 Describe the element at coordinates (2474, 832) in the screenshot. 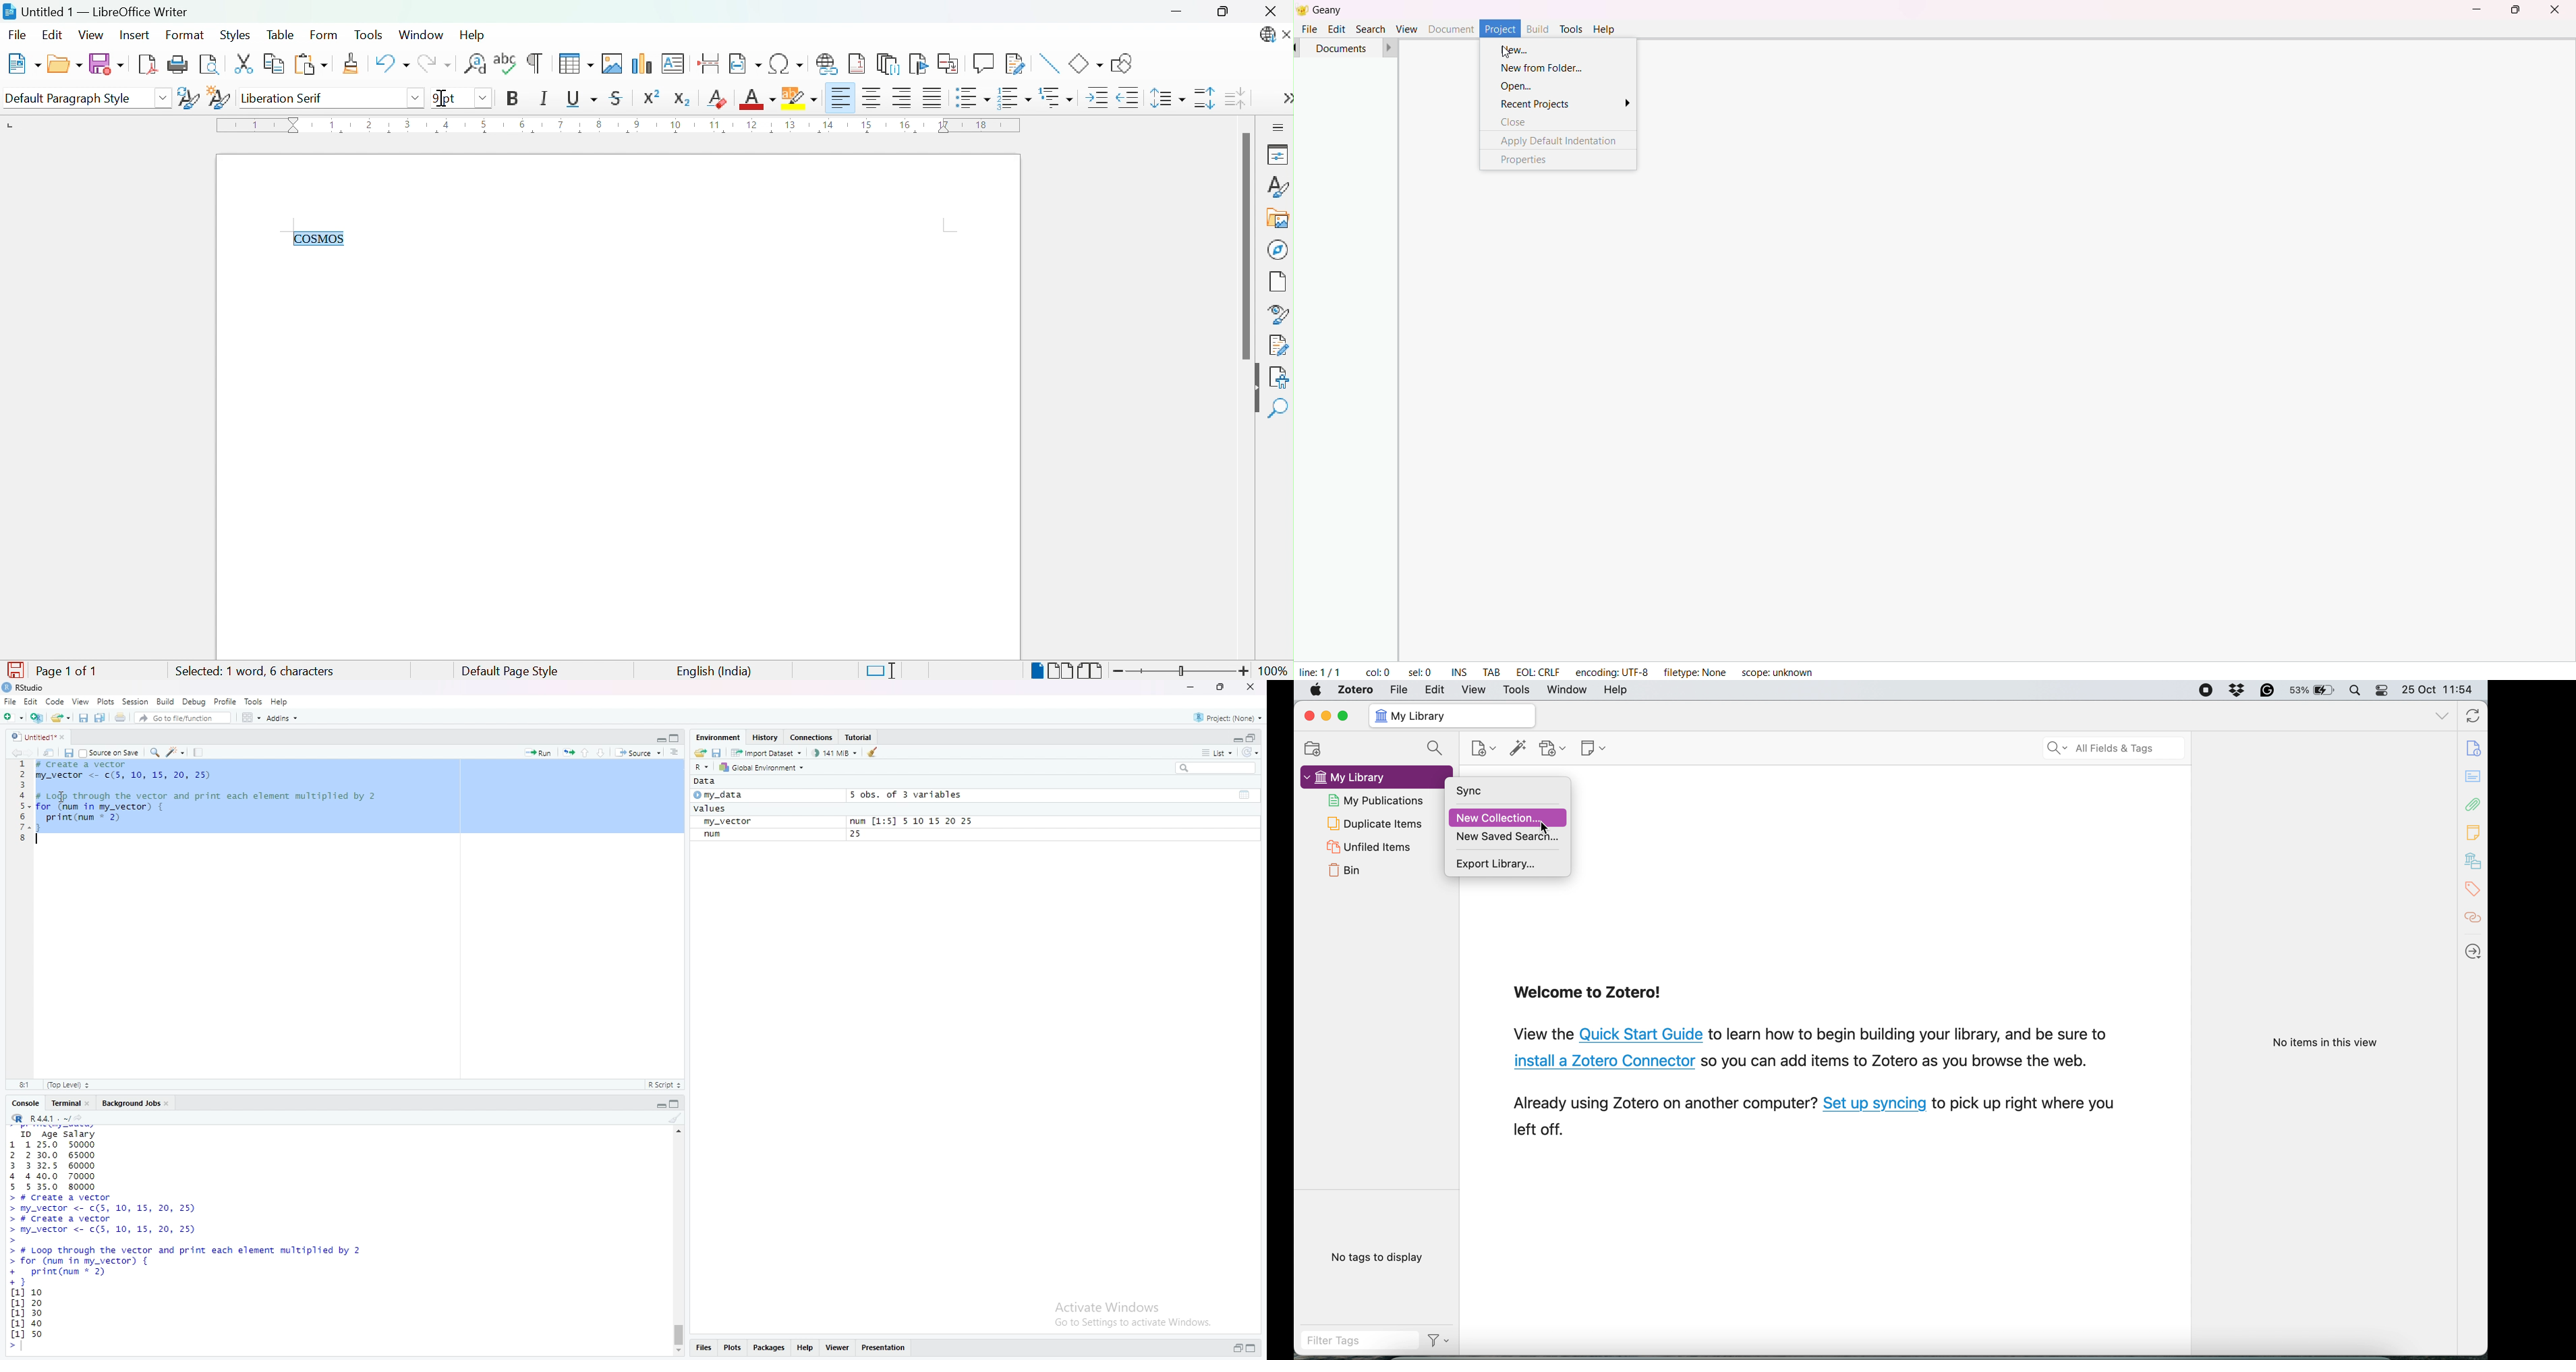

I see `notes` at that location.